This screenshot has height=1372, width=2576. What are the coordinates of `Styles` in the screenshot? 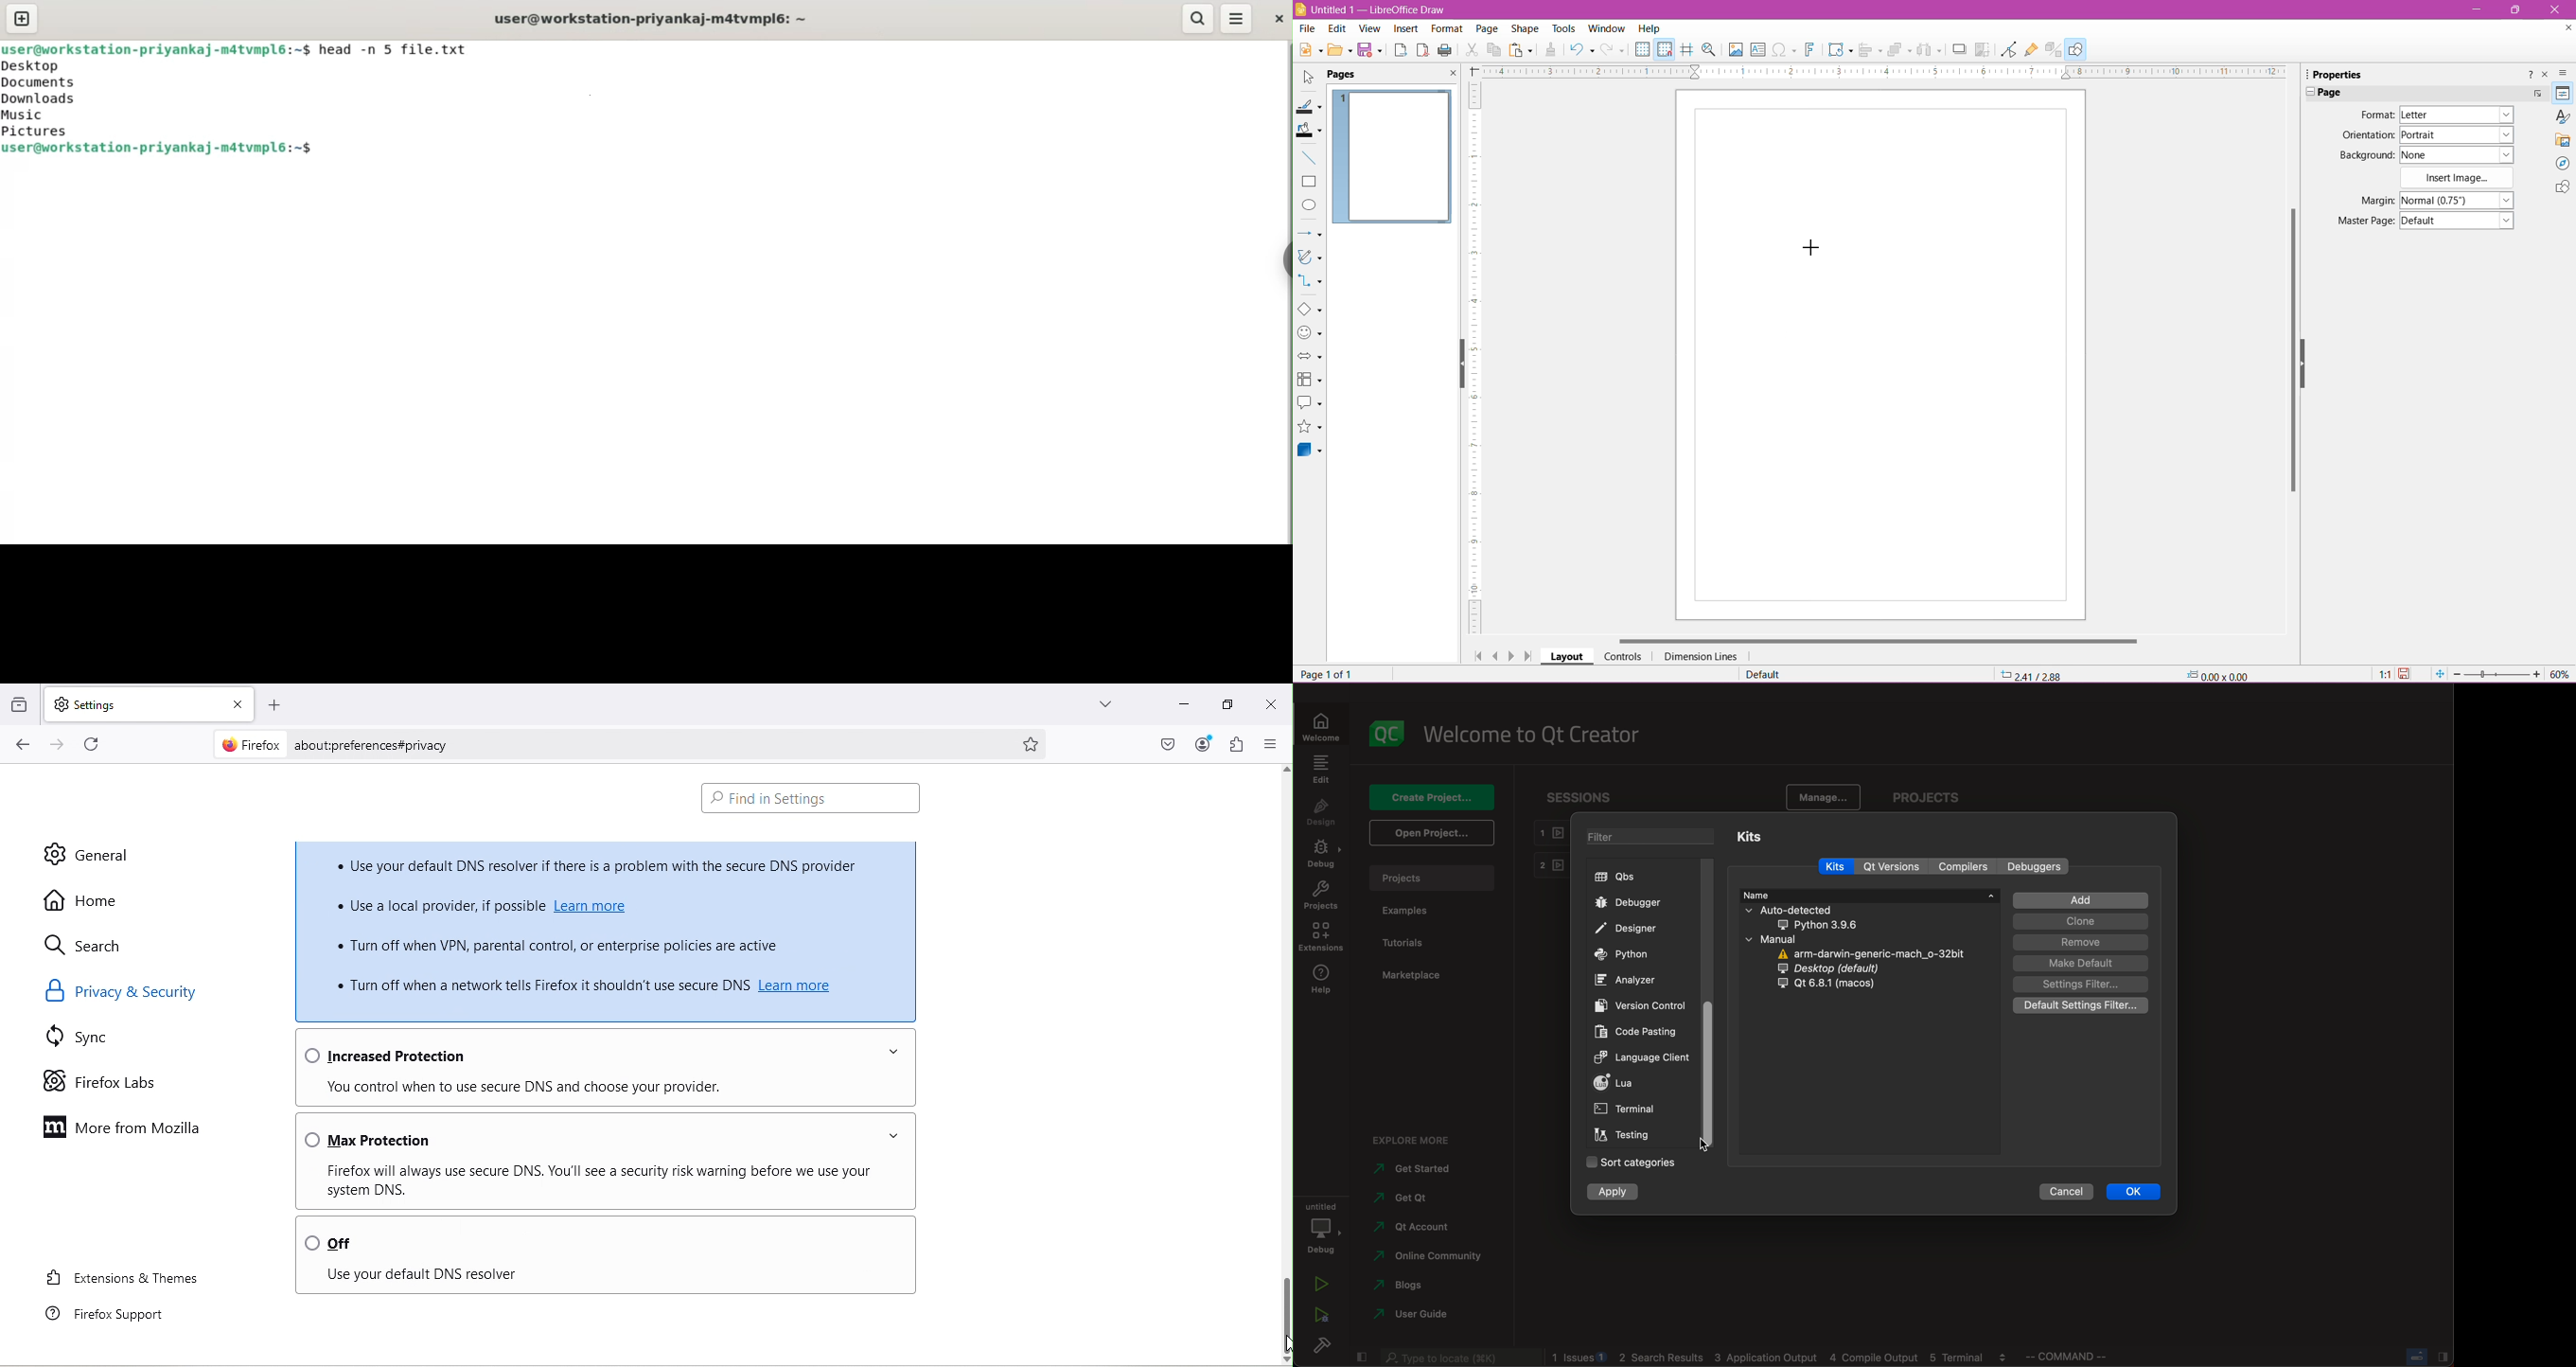 It's located at (2562, 116).